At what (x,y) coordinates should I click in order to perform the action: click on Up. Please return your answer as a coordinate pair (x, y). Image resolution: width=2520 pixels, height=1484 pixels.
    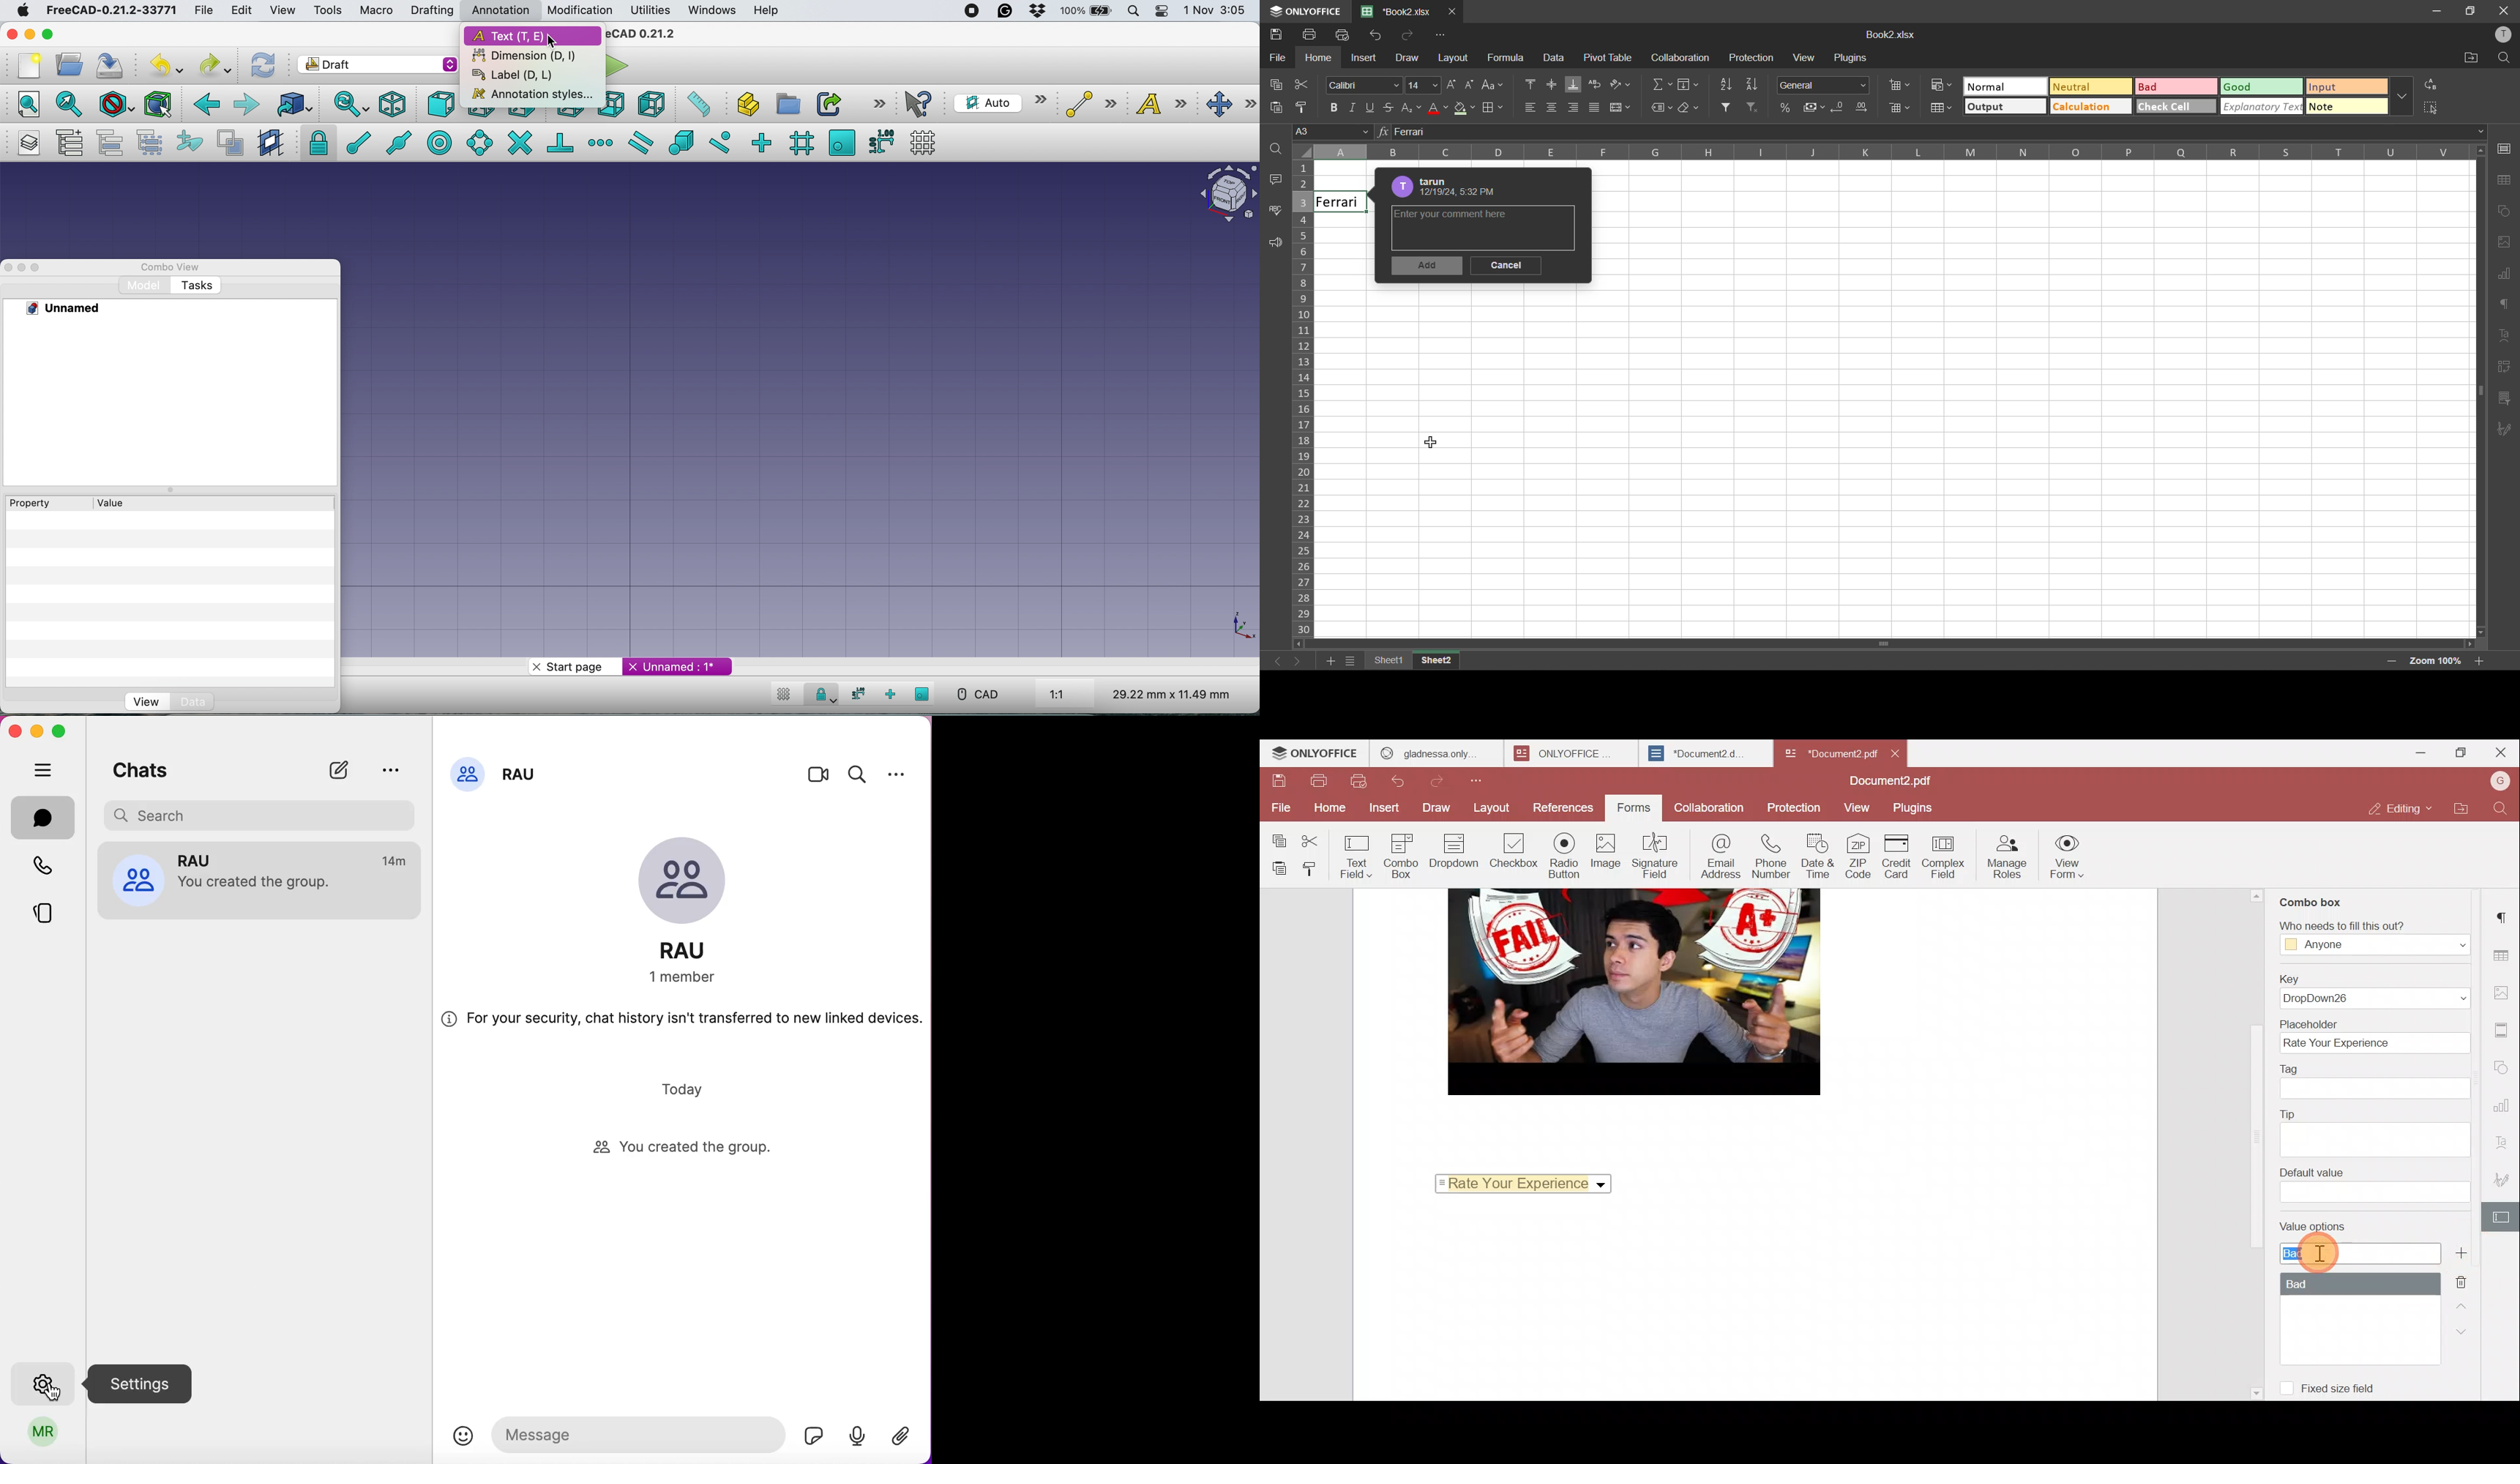
    Looking at the image, I should click on (2462, 1311).